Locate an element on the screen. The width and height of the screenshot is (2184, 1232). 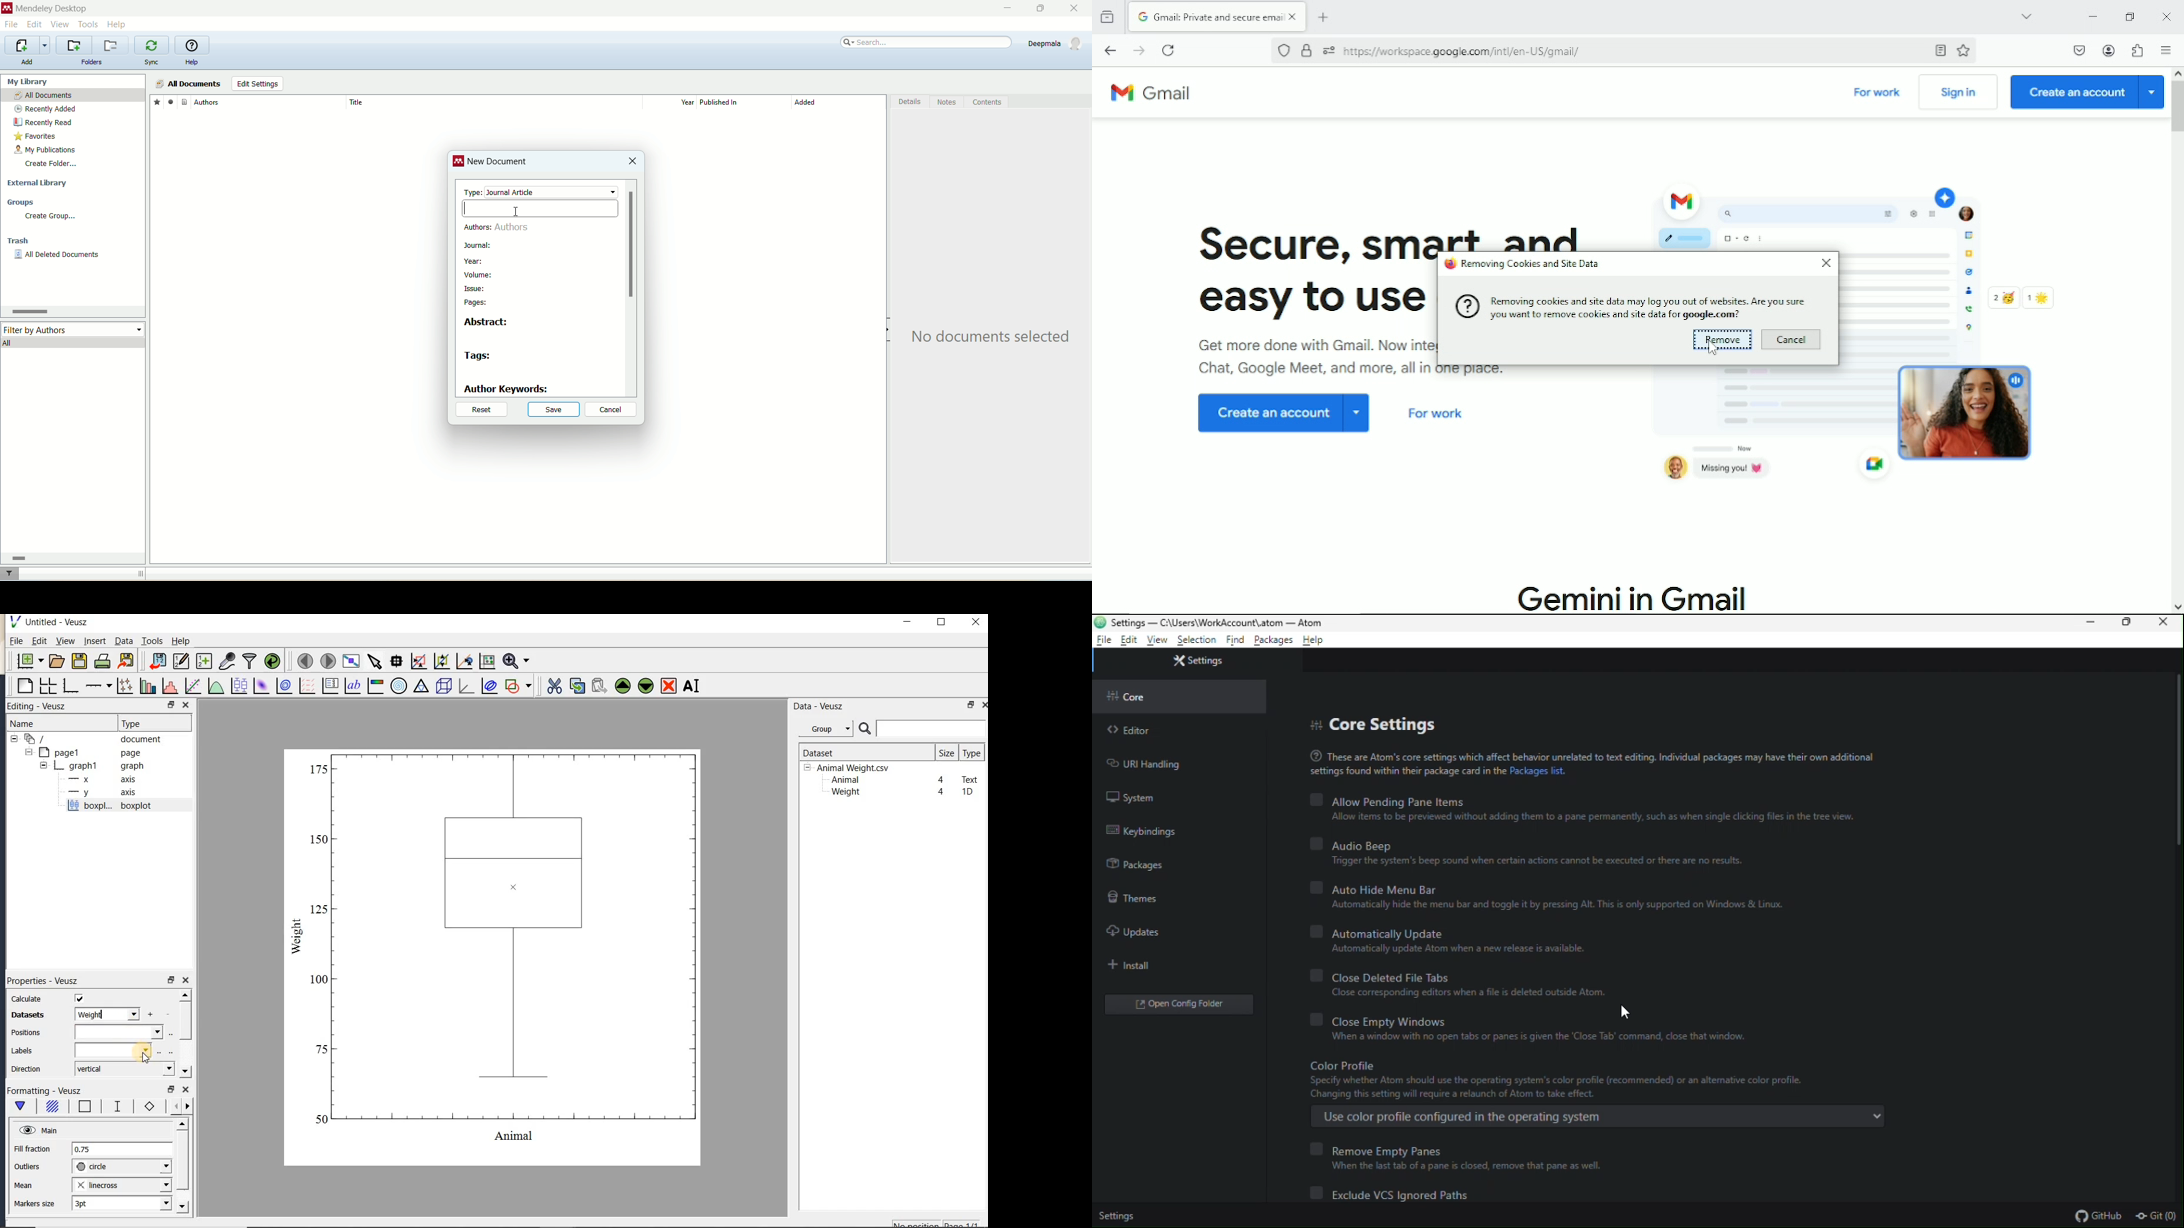
external library is located at coordinates (39, 184).